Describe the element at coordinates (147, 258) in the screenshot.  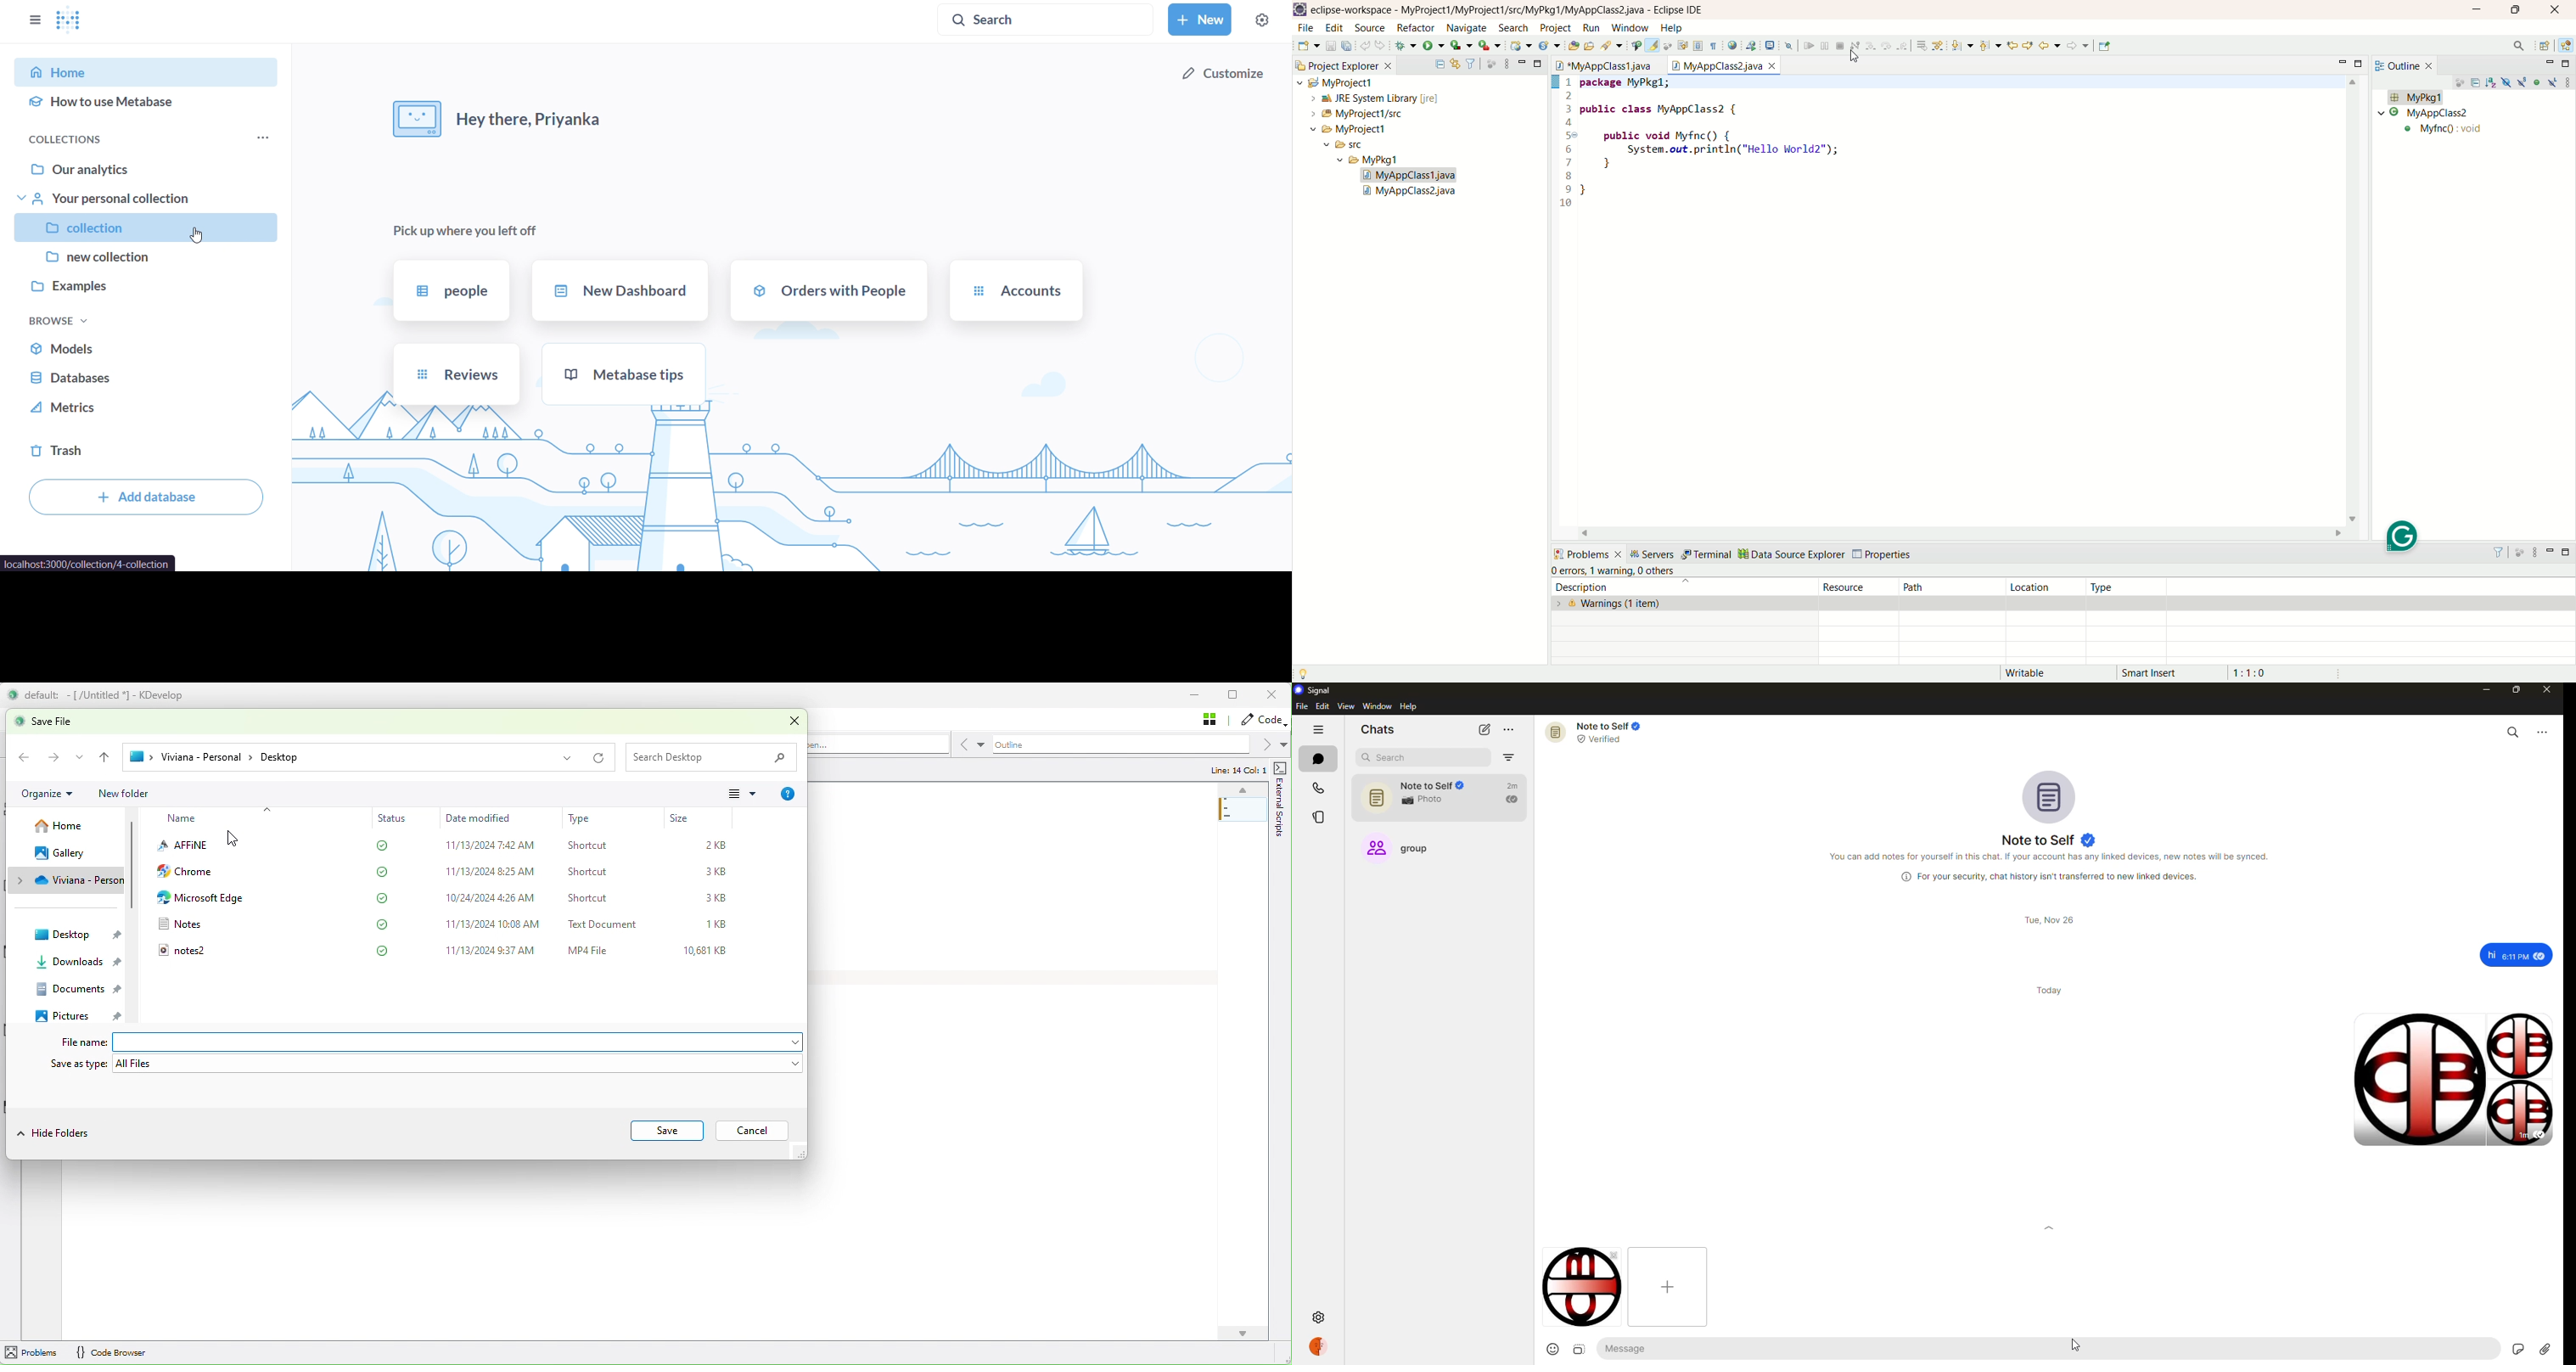
I see `new collection` at that location.